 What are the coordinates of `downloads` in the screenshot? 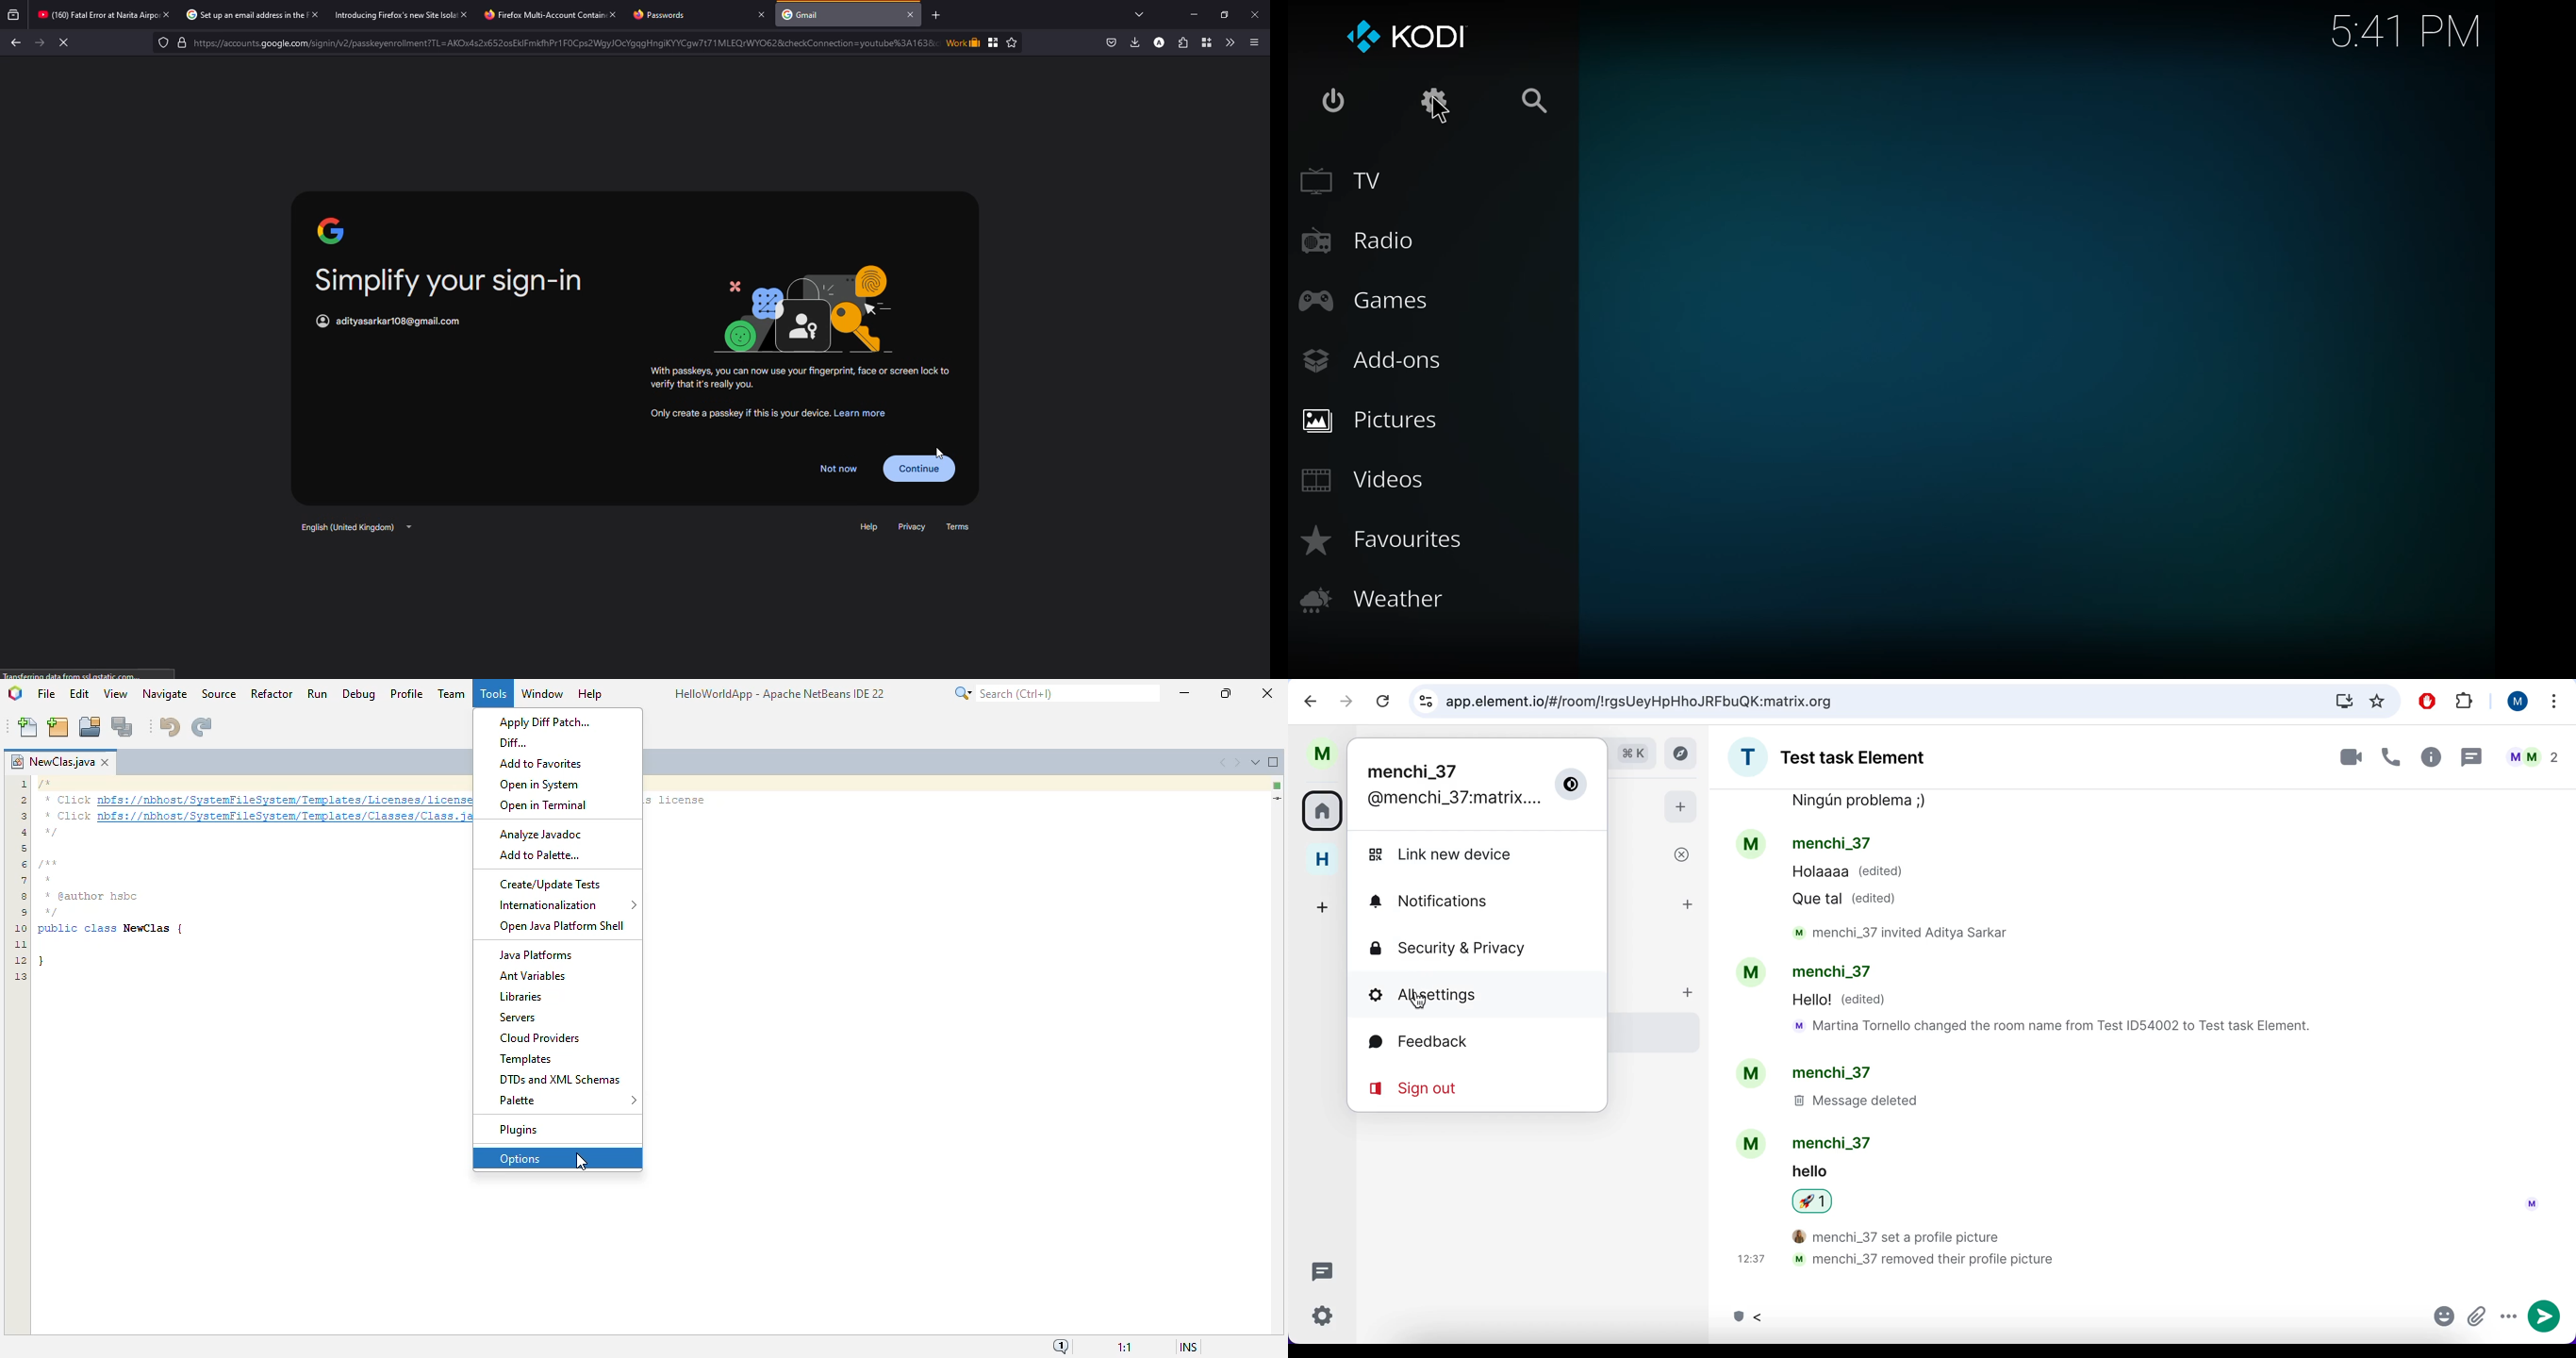 It's located at (1133, 42).